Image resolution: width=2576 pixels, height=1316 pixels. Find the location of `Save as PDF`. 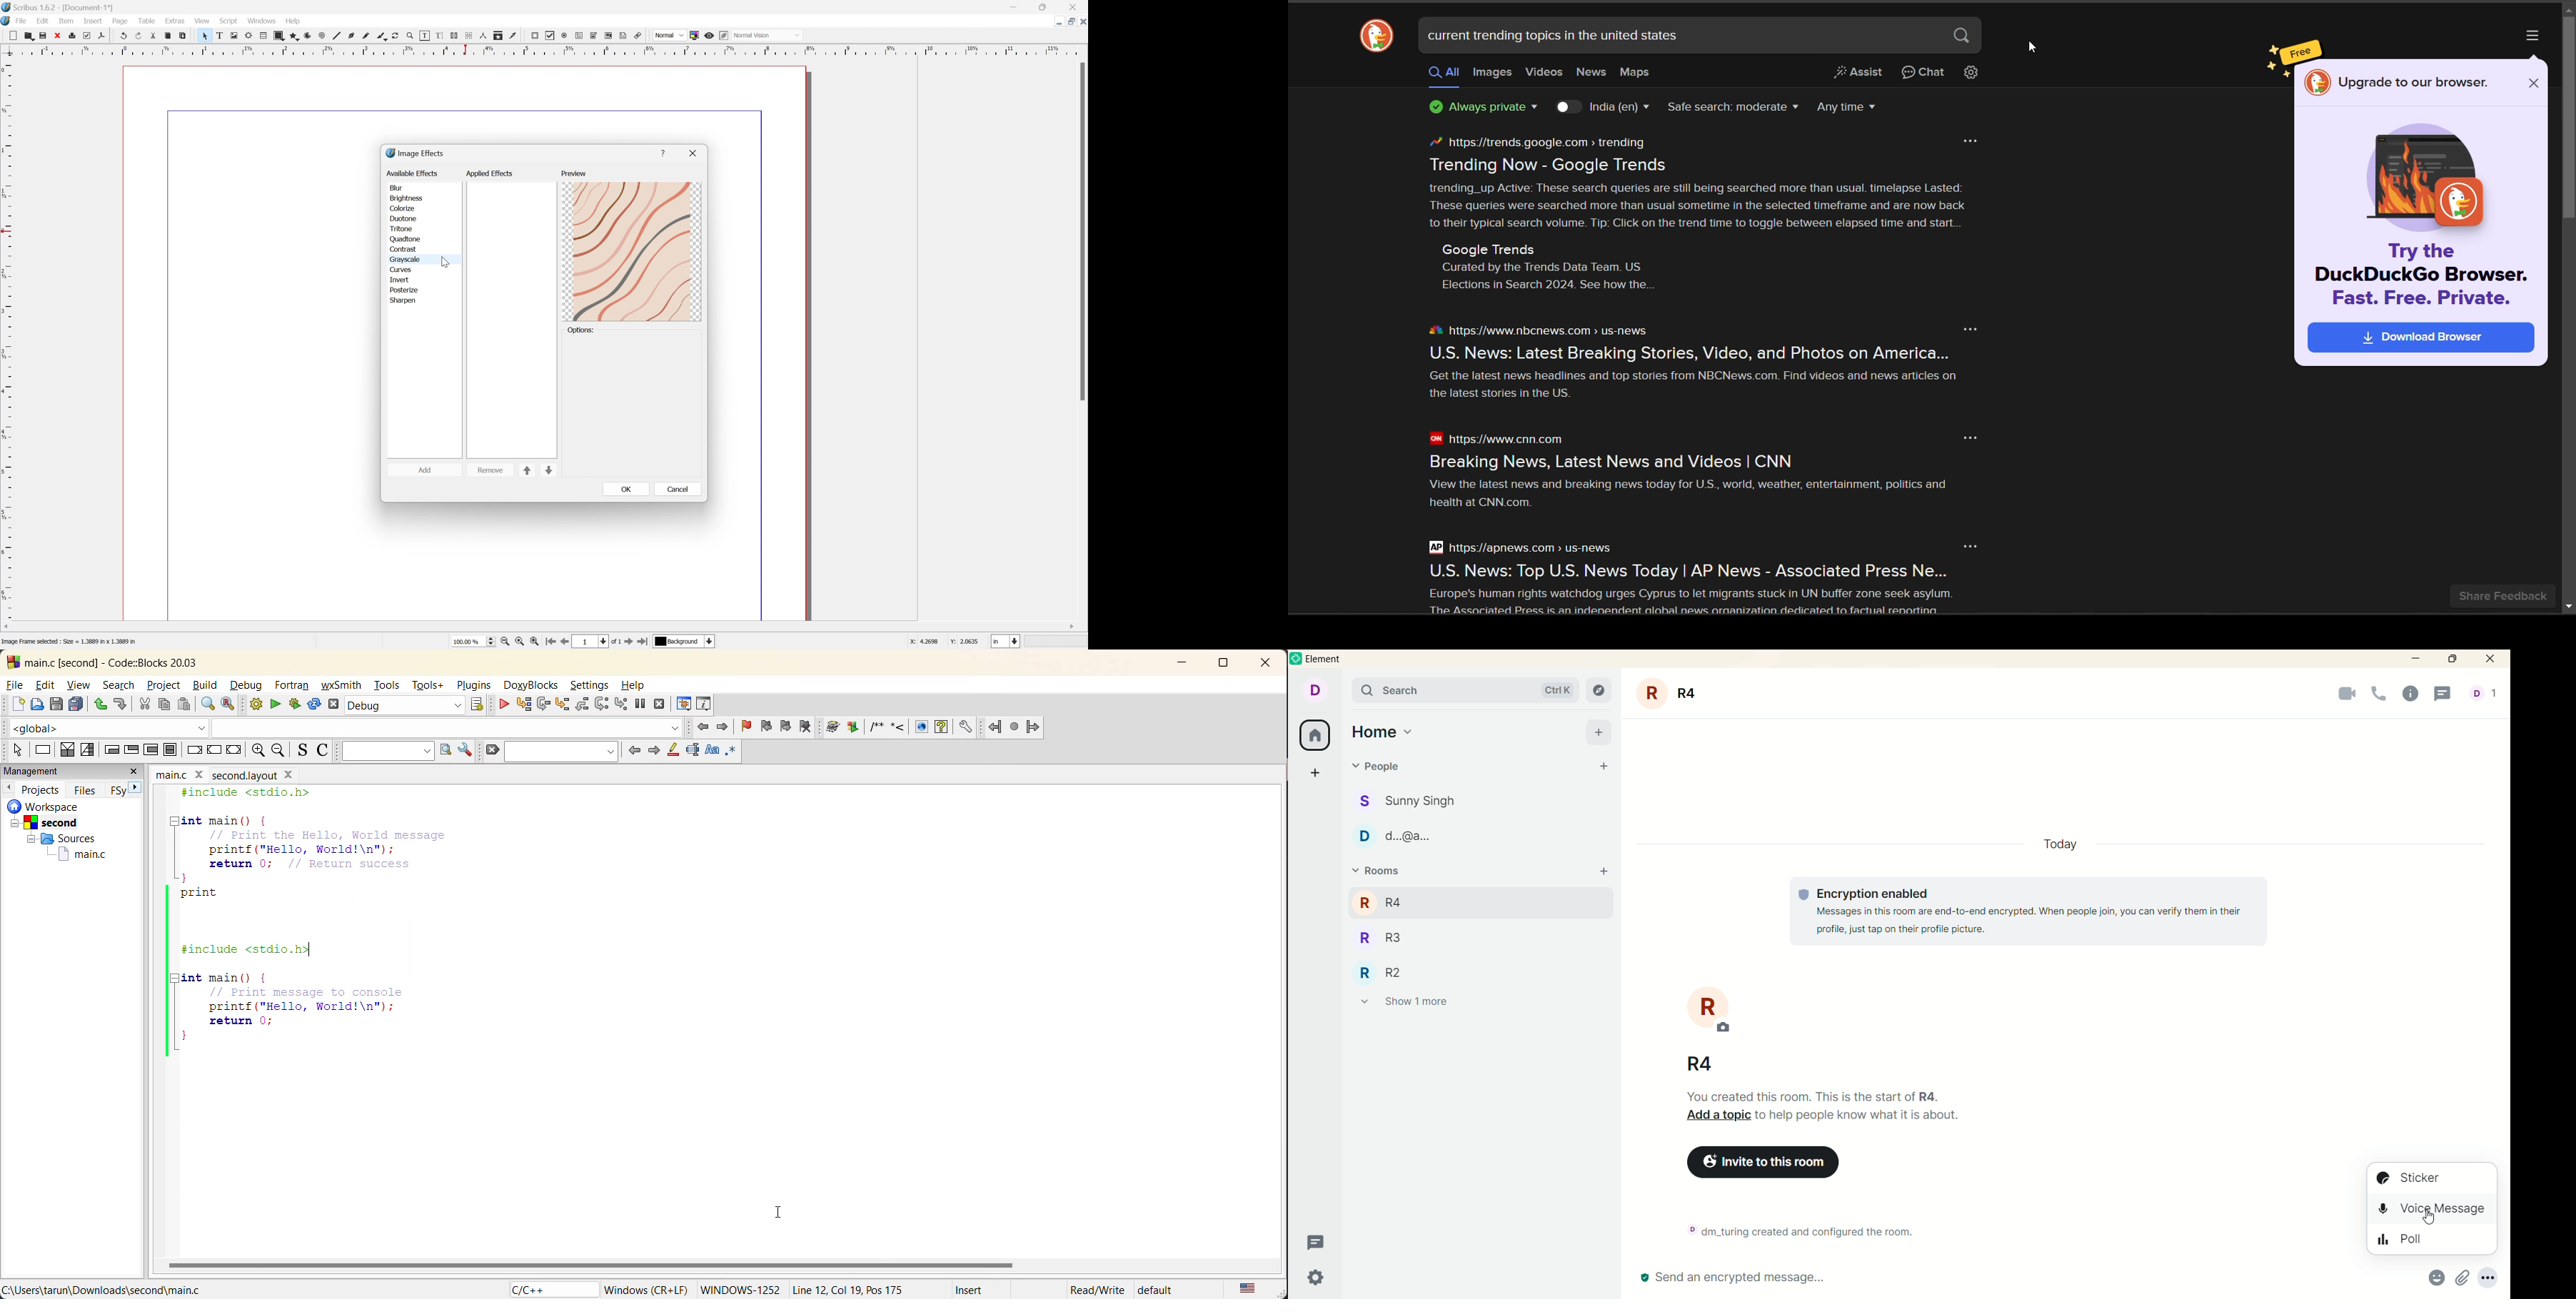

Save as PDF is located at coordinates (106, 36).